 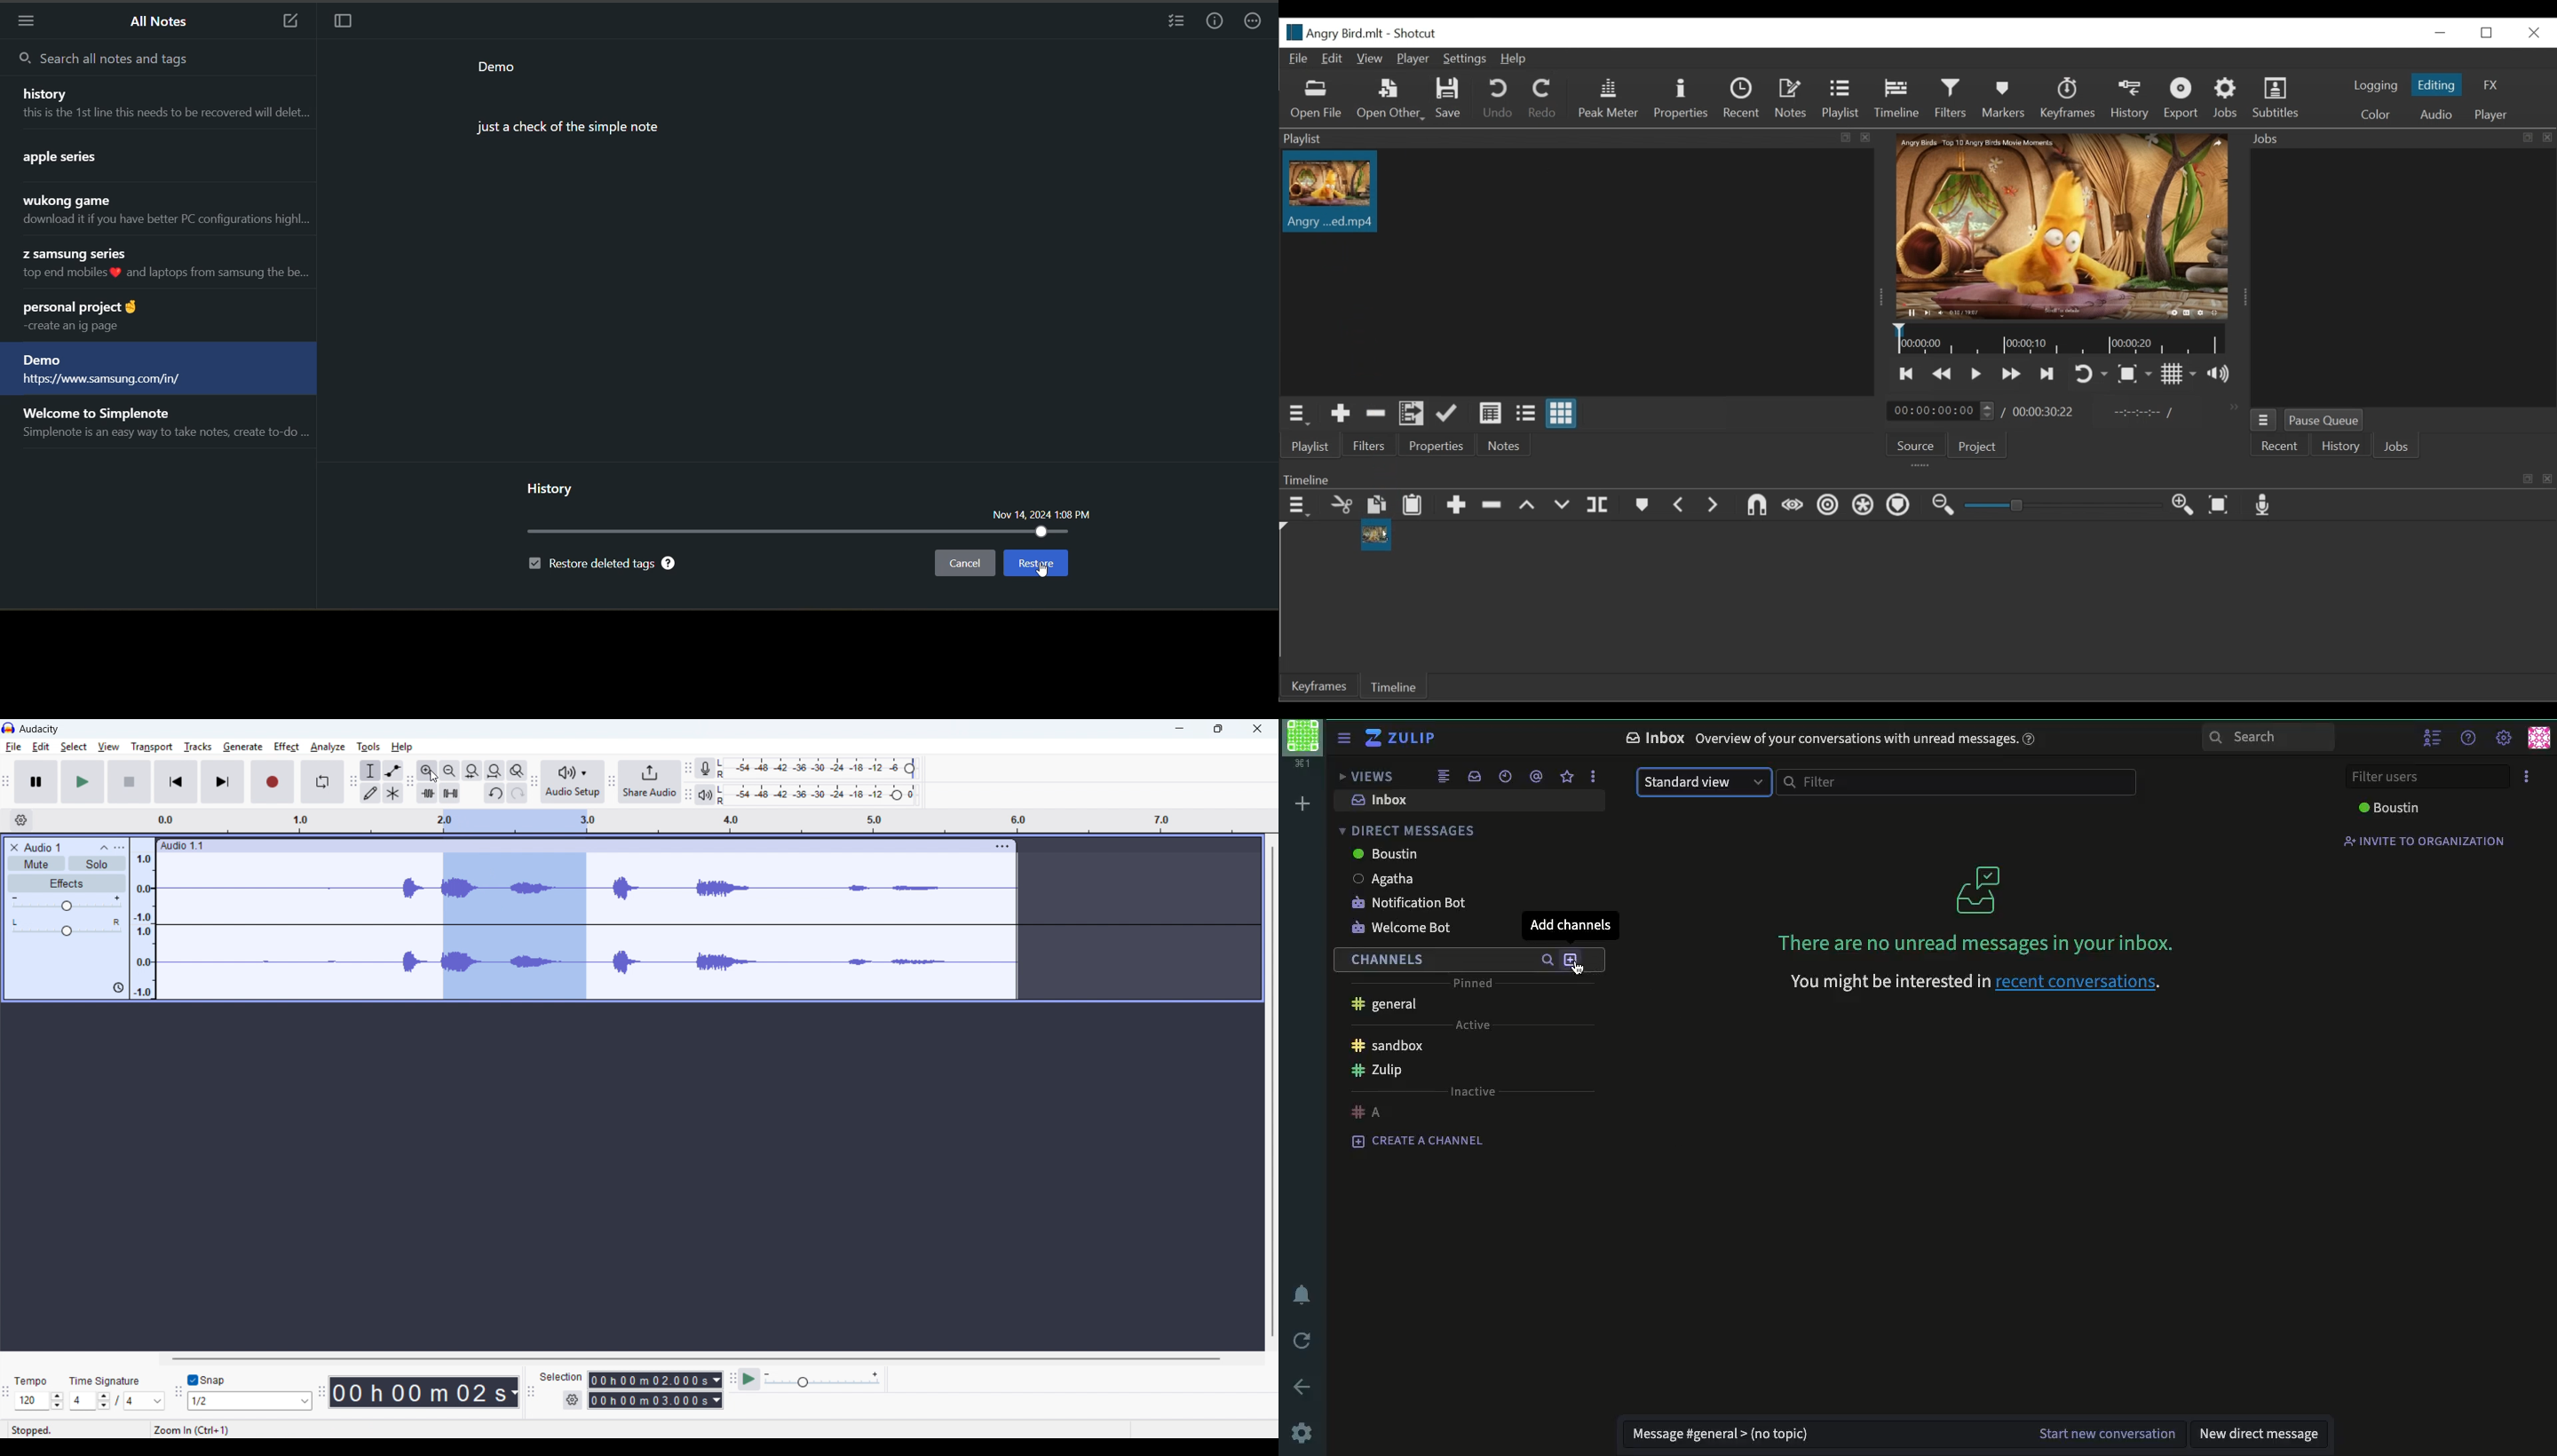 What do you see at coordinates (2068, 98) in the screenshot?
I see `Keyframes` at bounding box center [2068, 98].